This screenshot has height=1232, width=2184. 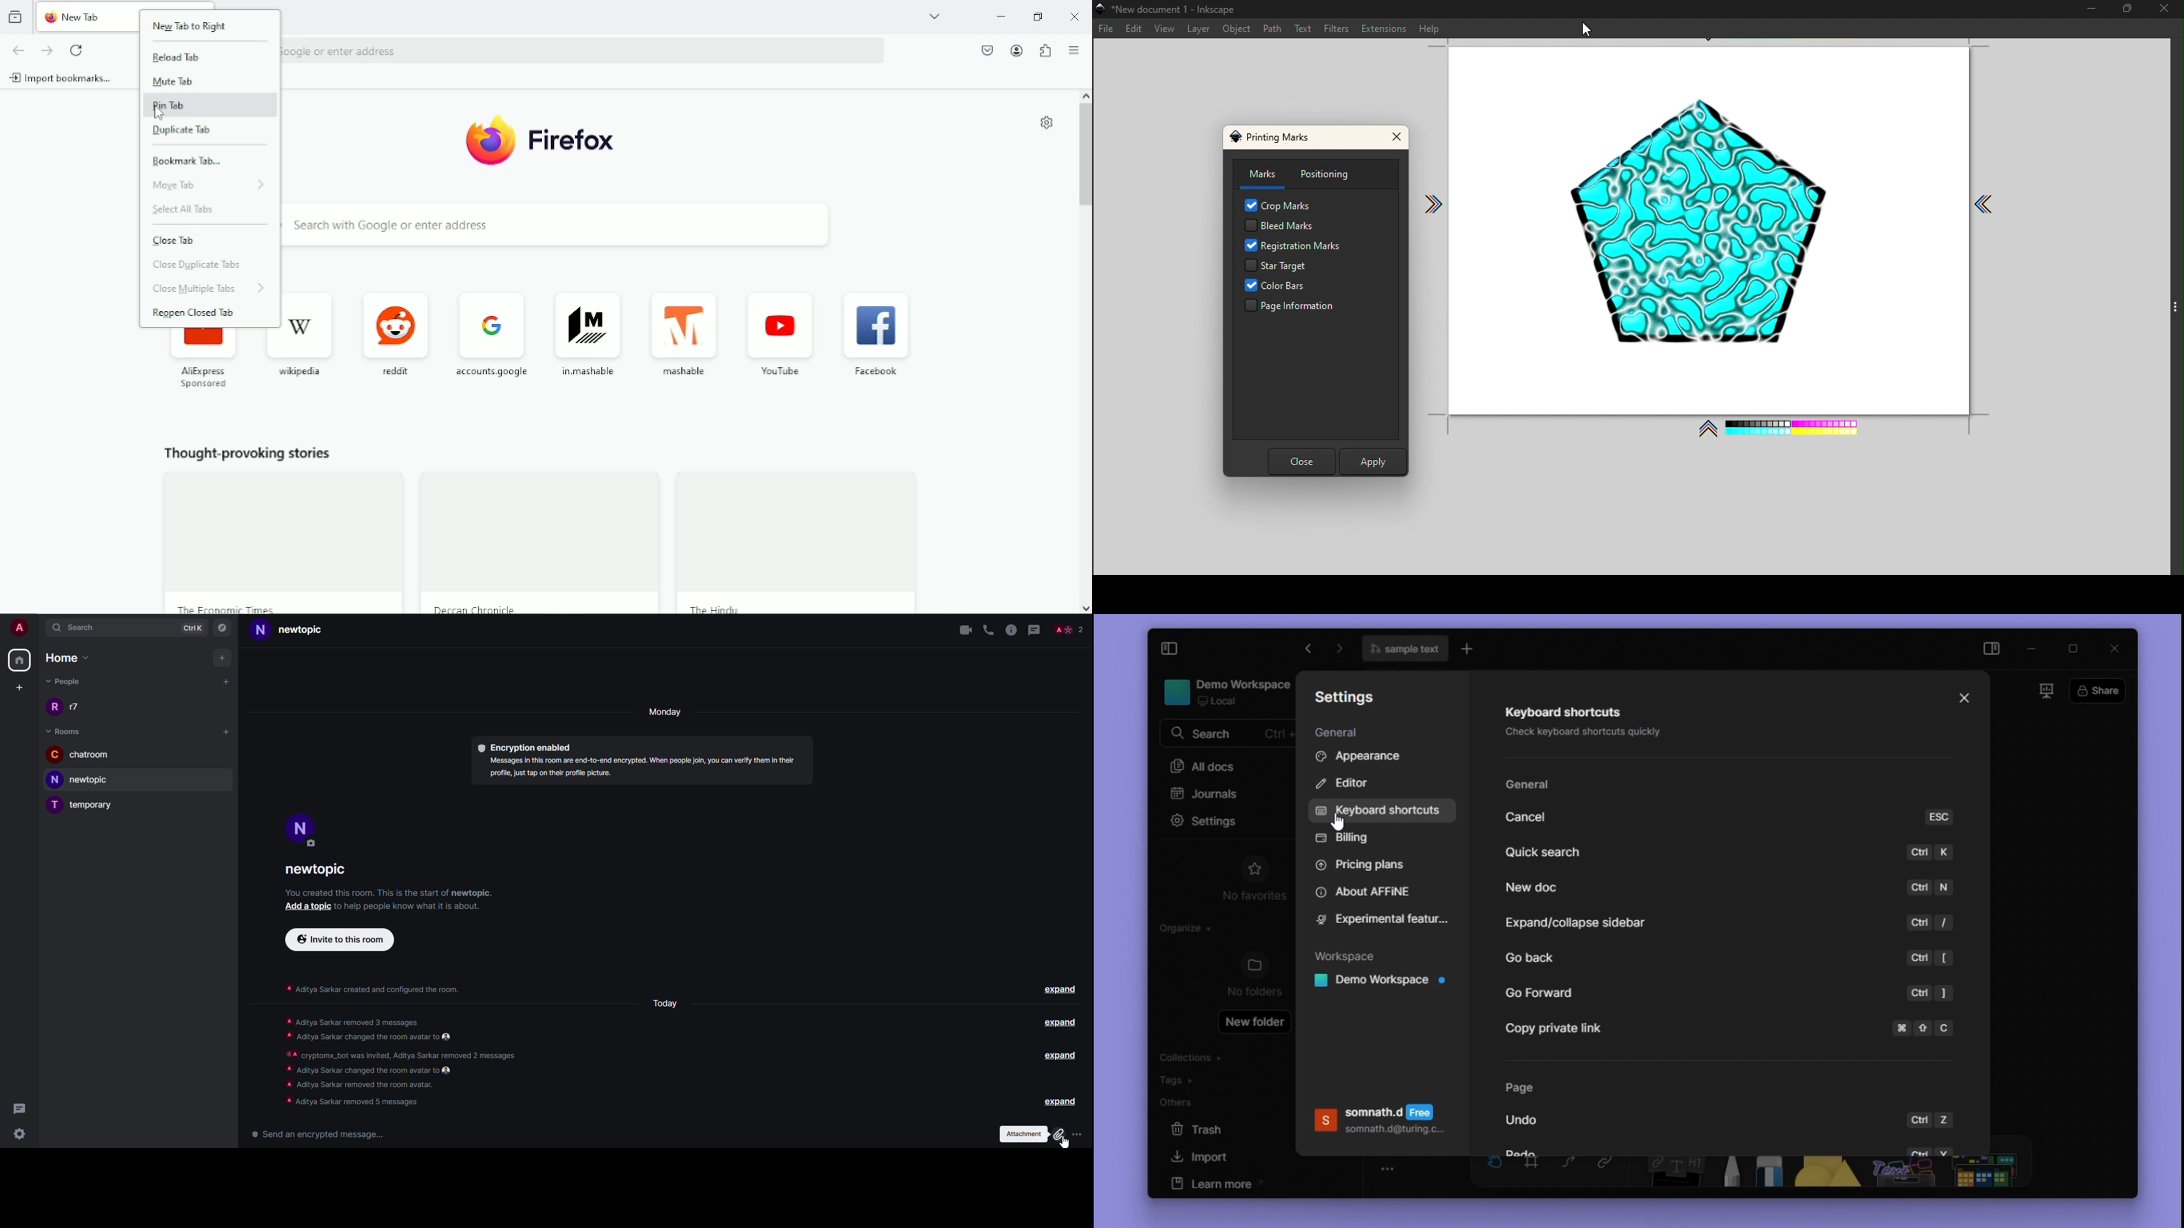 I want to click on New tab to right, so click(x=190, y=27).